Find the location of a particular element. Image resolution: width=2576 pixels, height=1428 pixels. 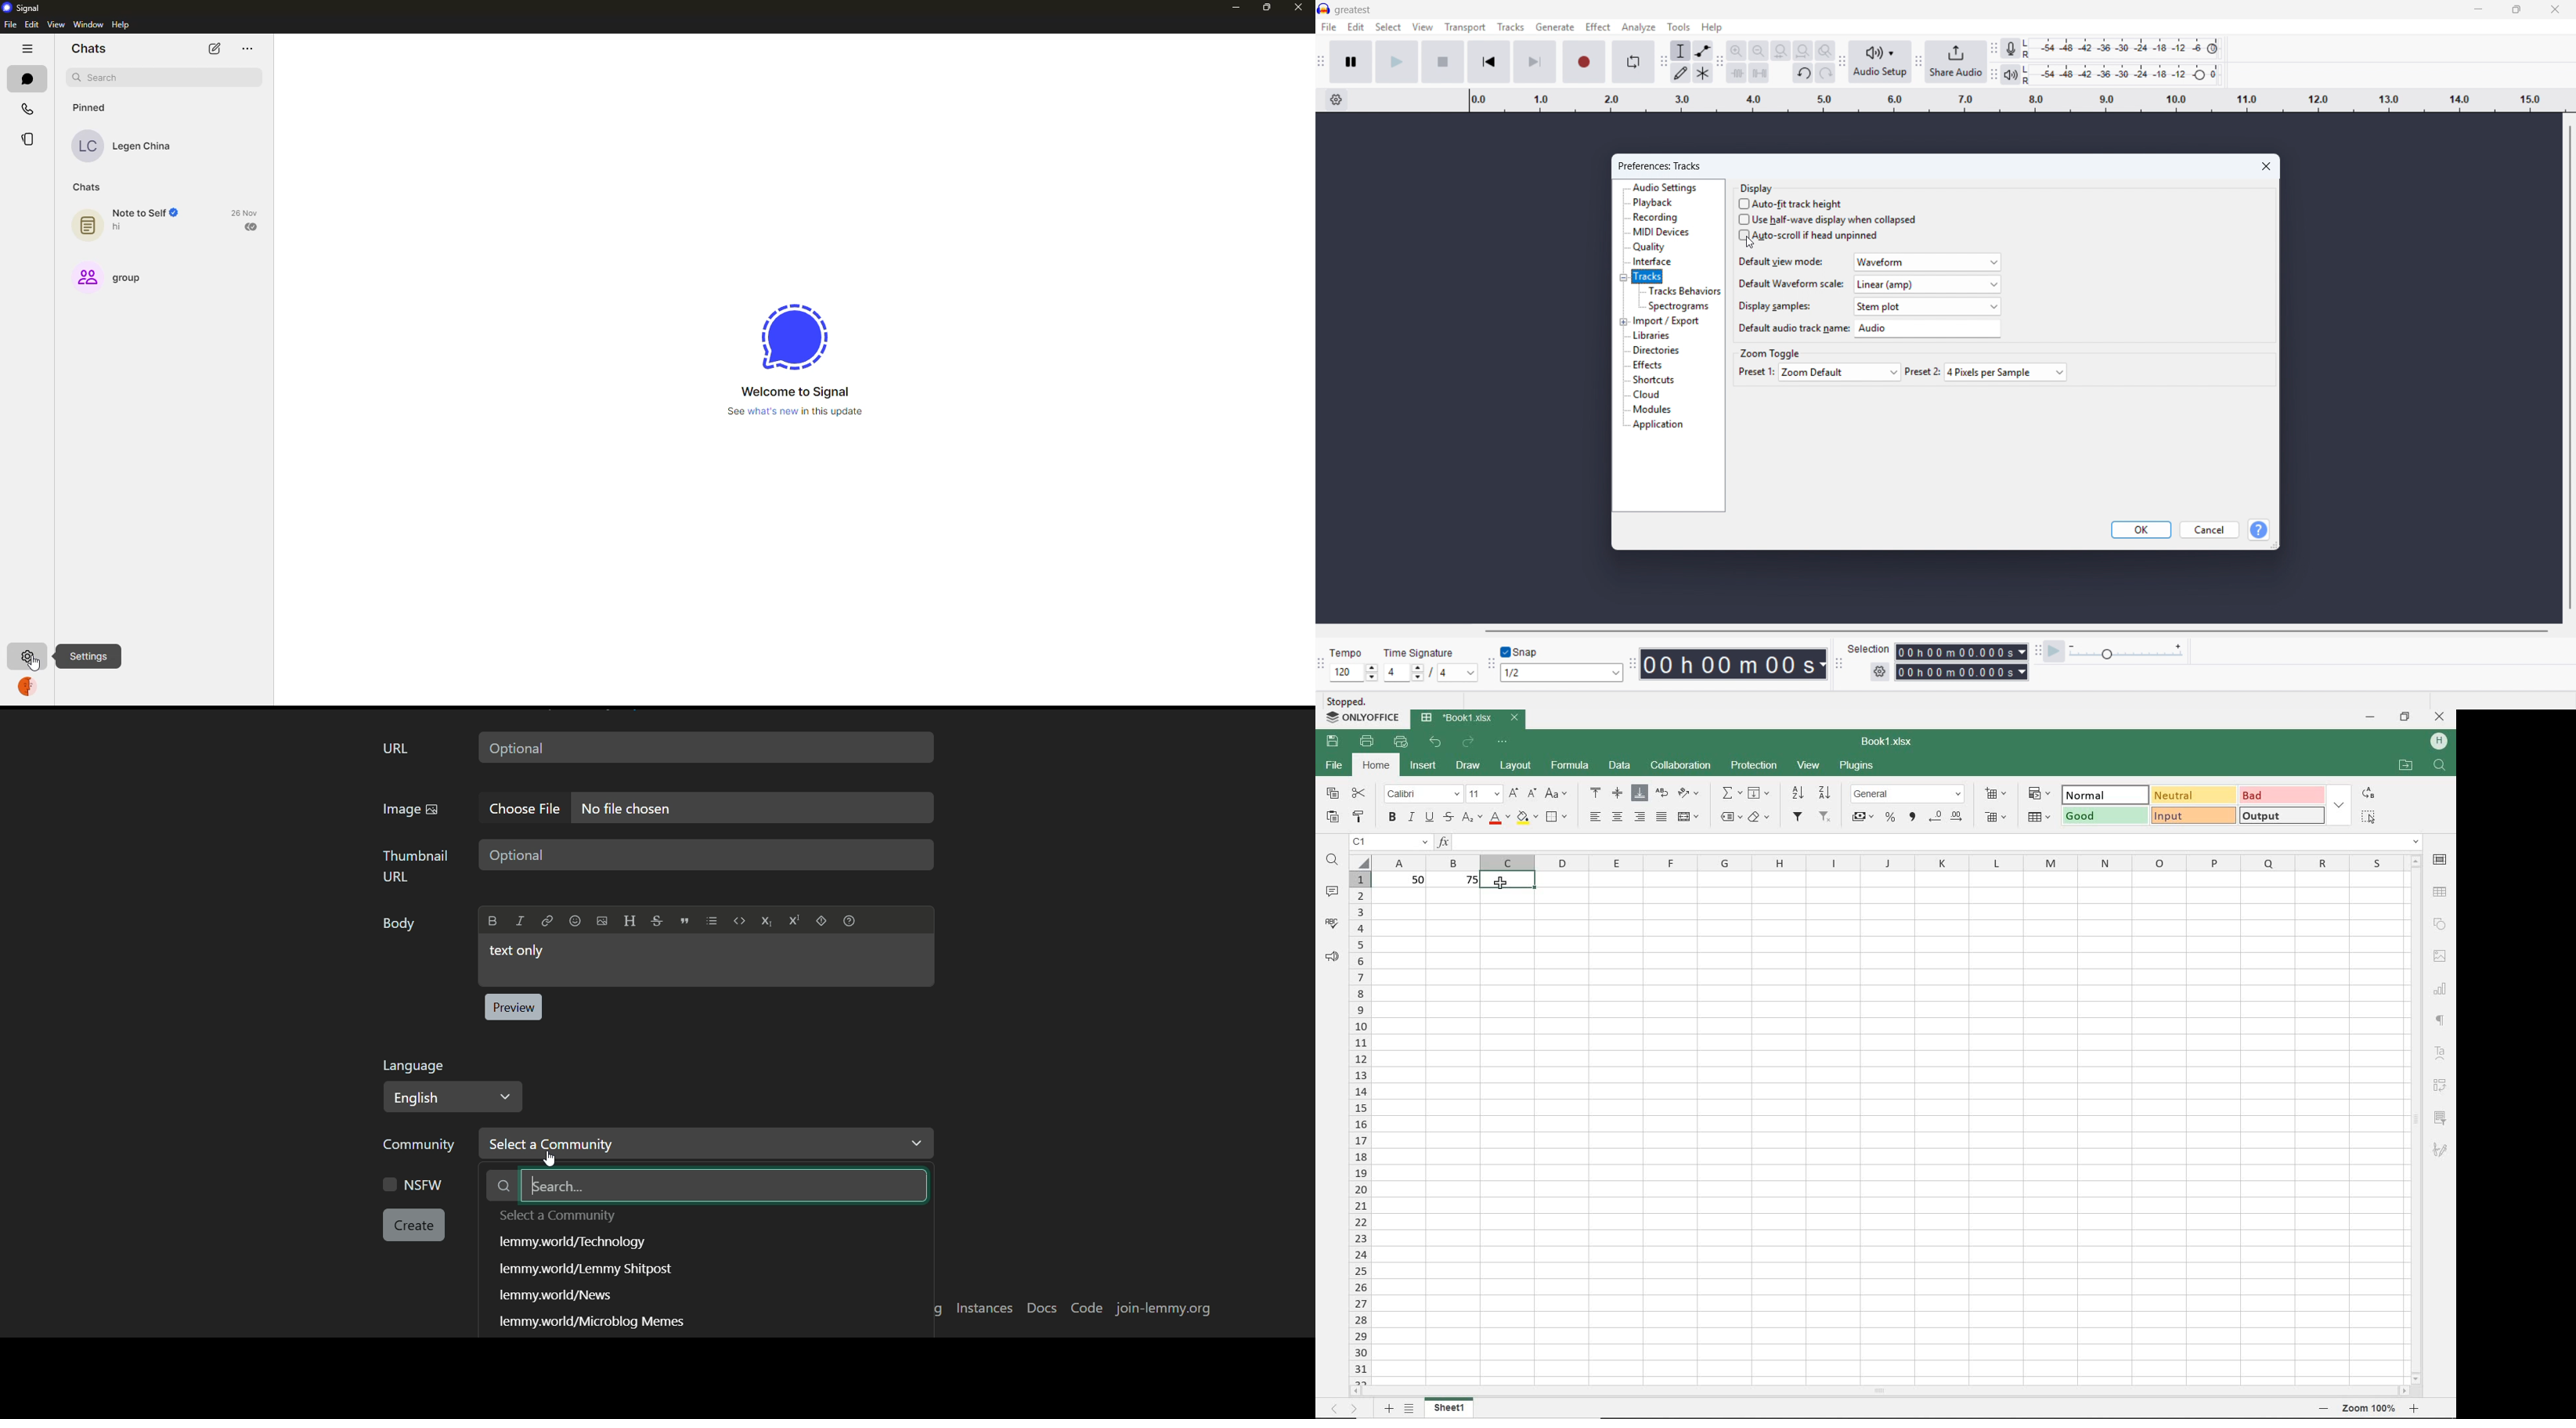

cloud  is located at coordinates (1647, 395).